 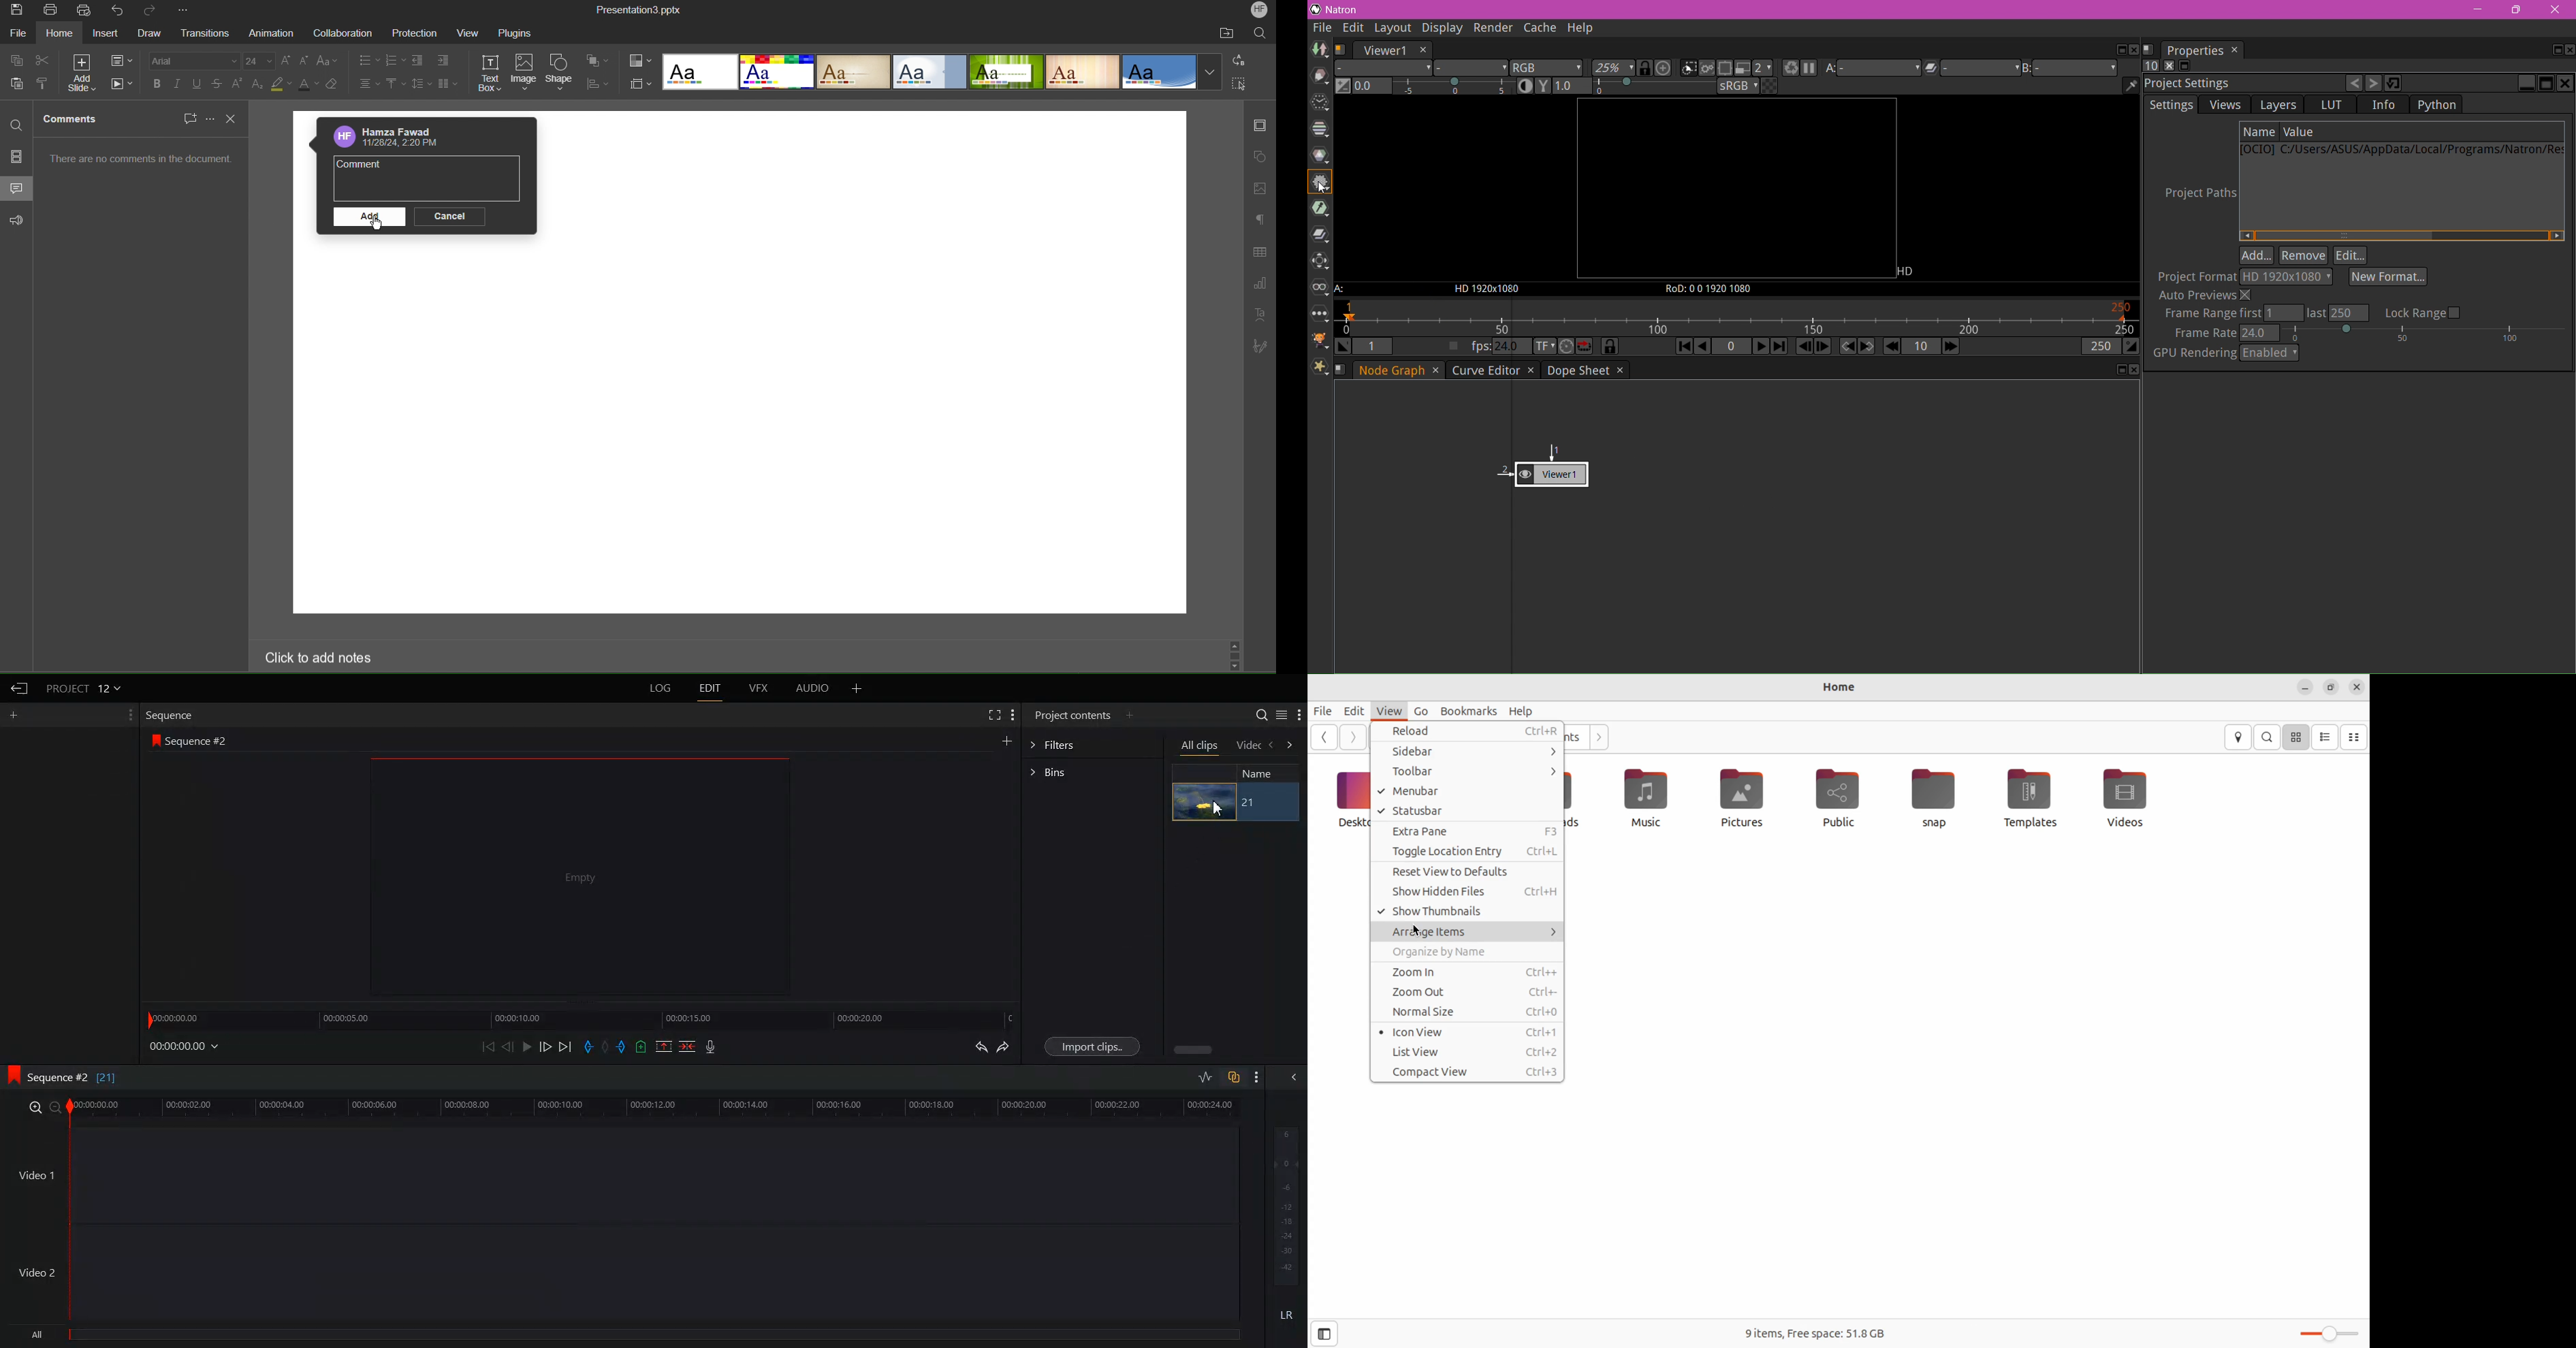 What do you see at coordinates (1299, 716) in the screenshot?
I see `Show Setting Menu` at bounding box center [1299, 716].